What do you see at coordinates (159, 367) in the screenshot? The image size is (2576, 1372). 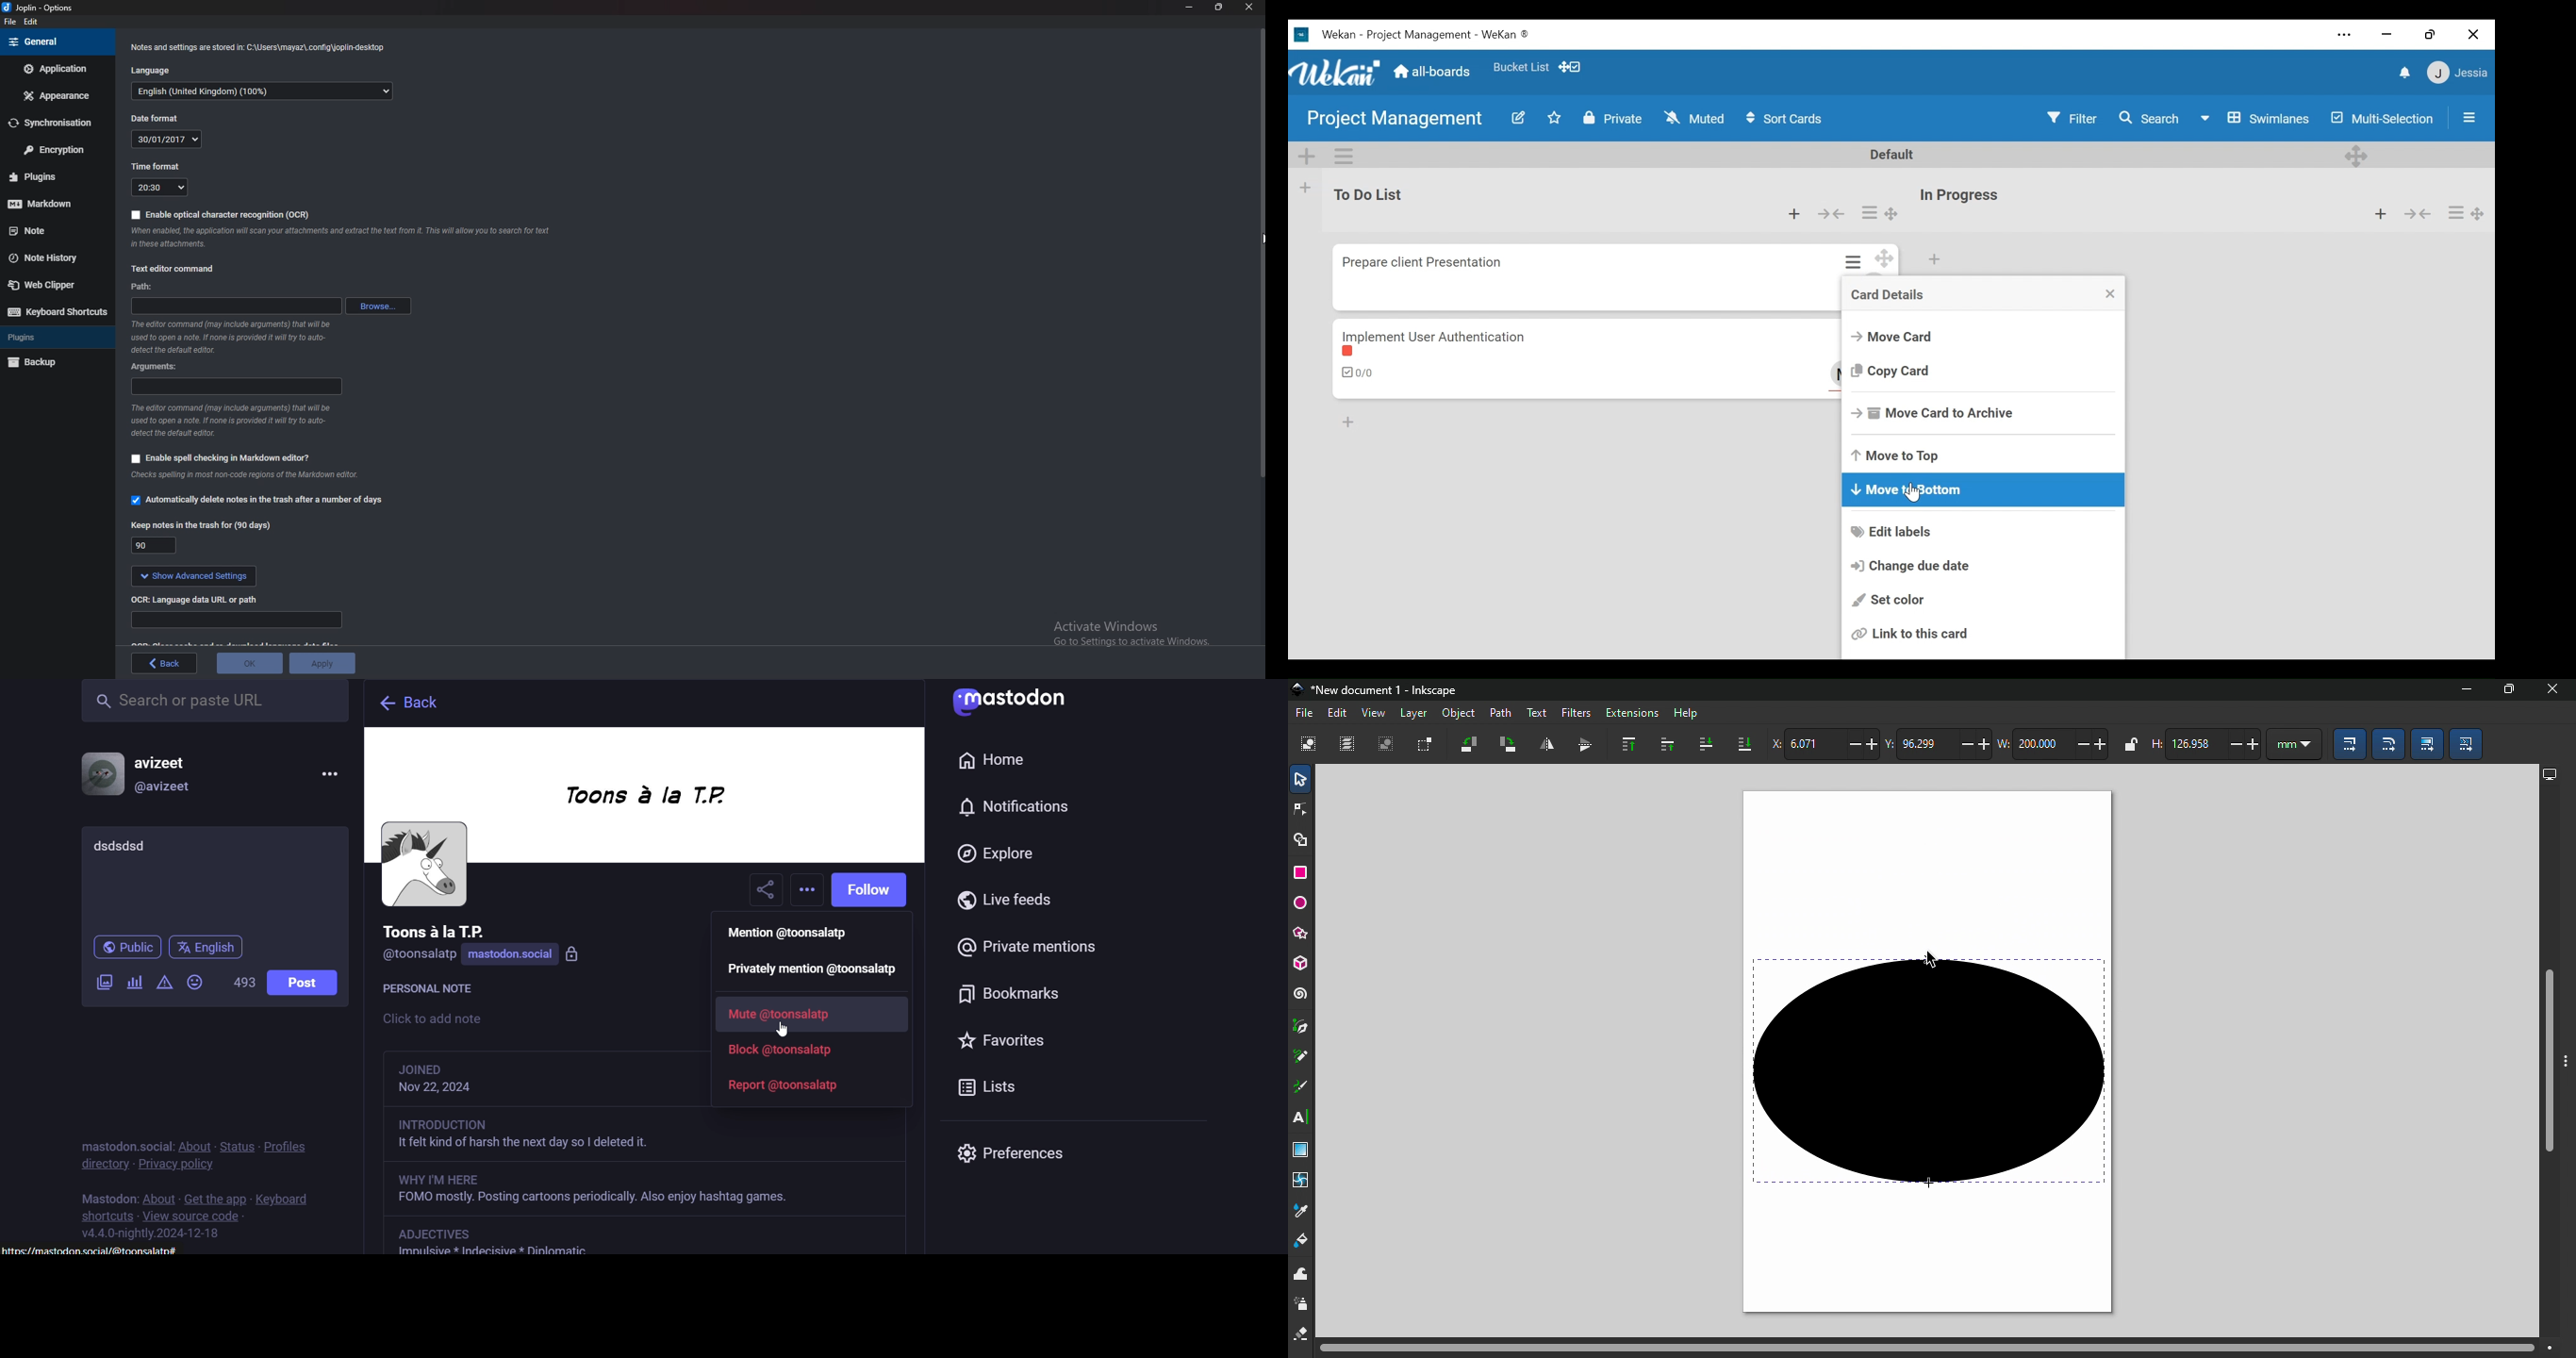 I see `Arguments` at bounding box center [159, 367].